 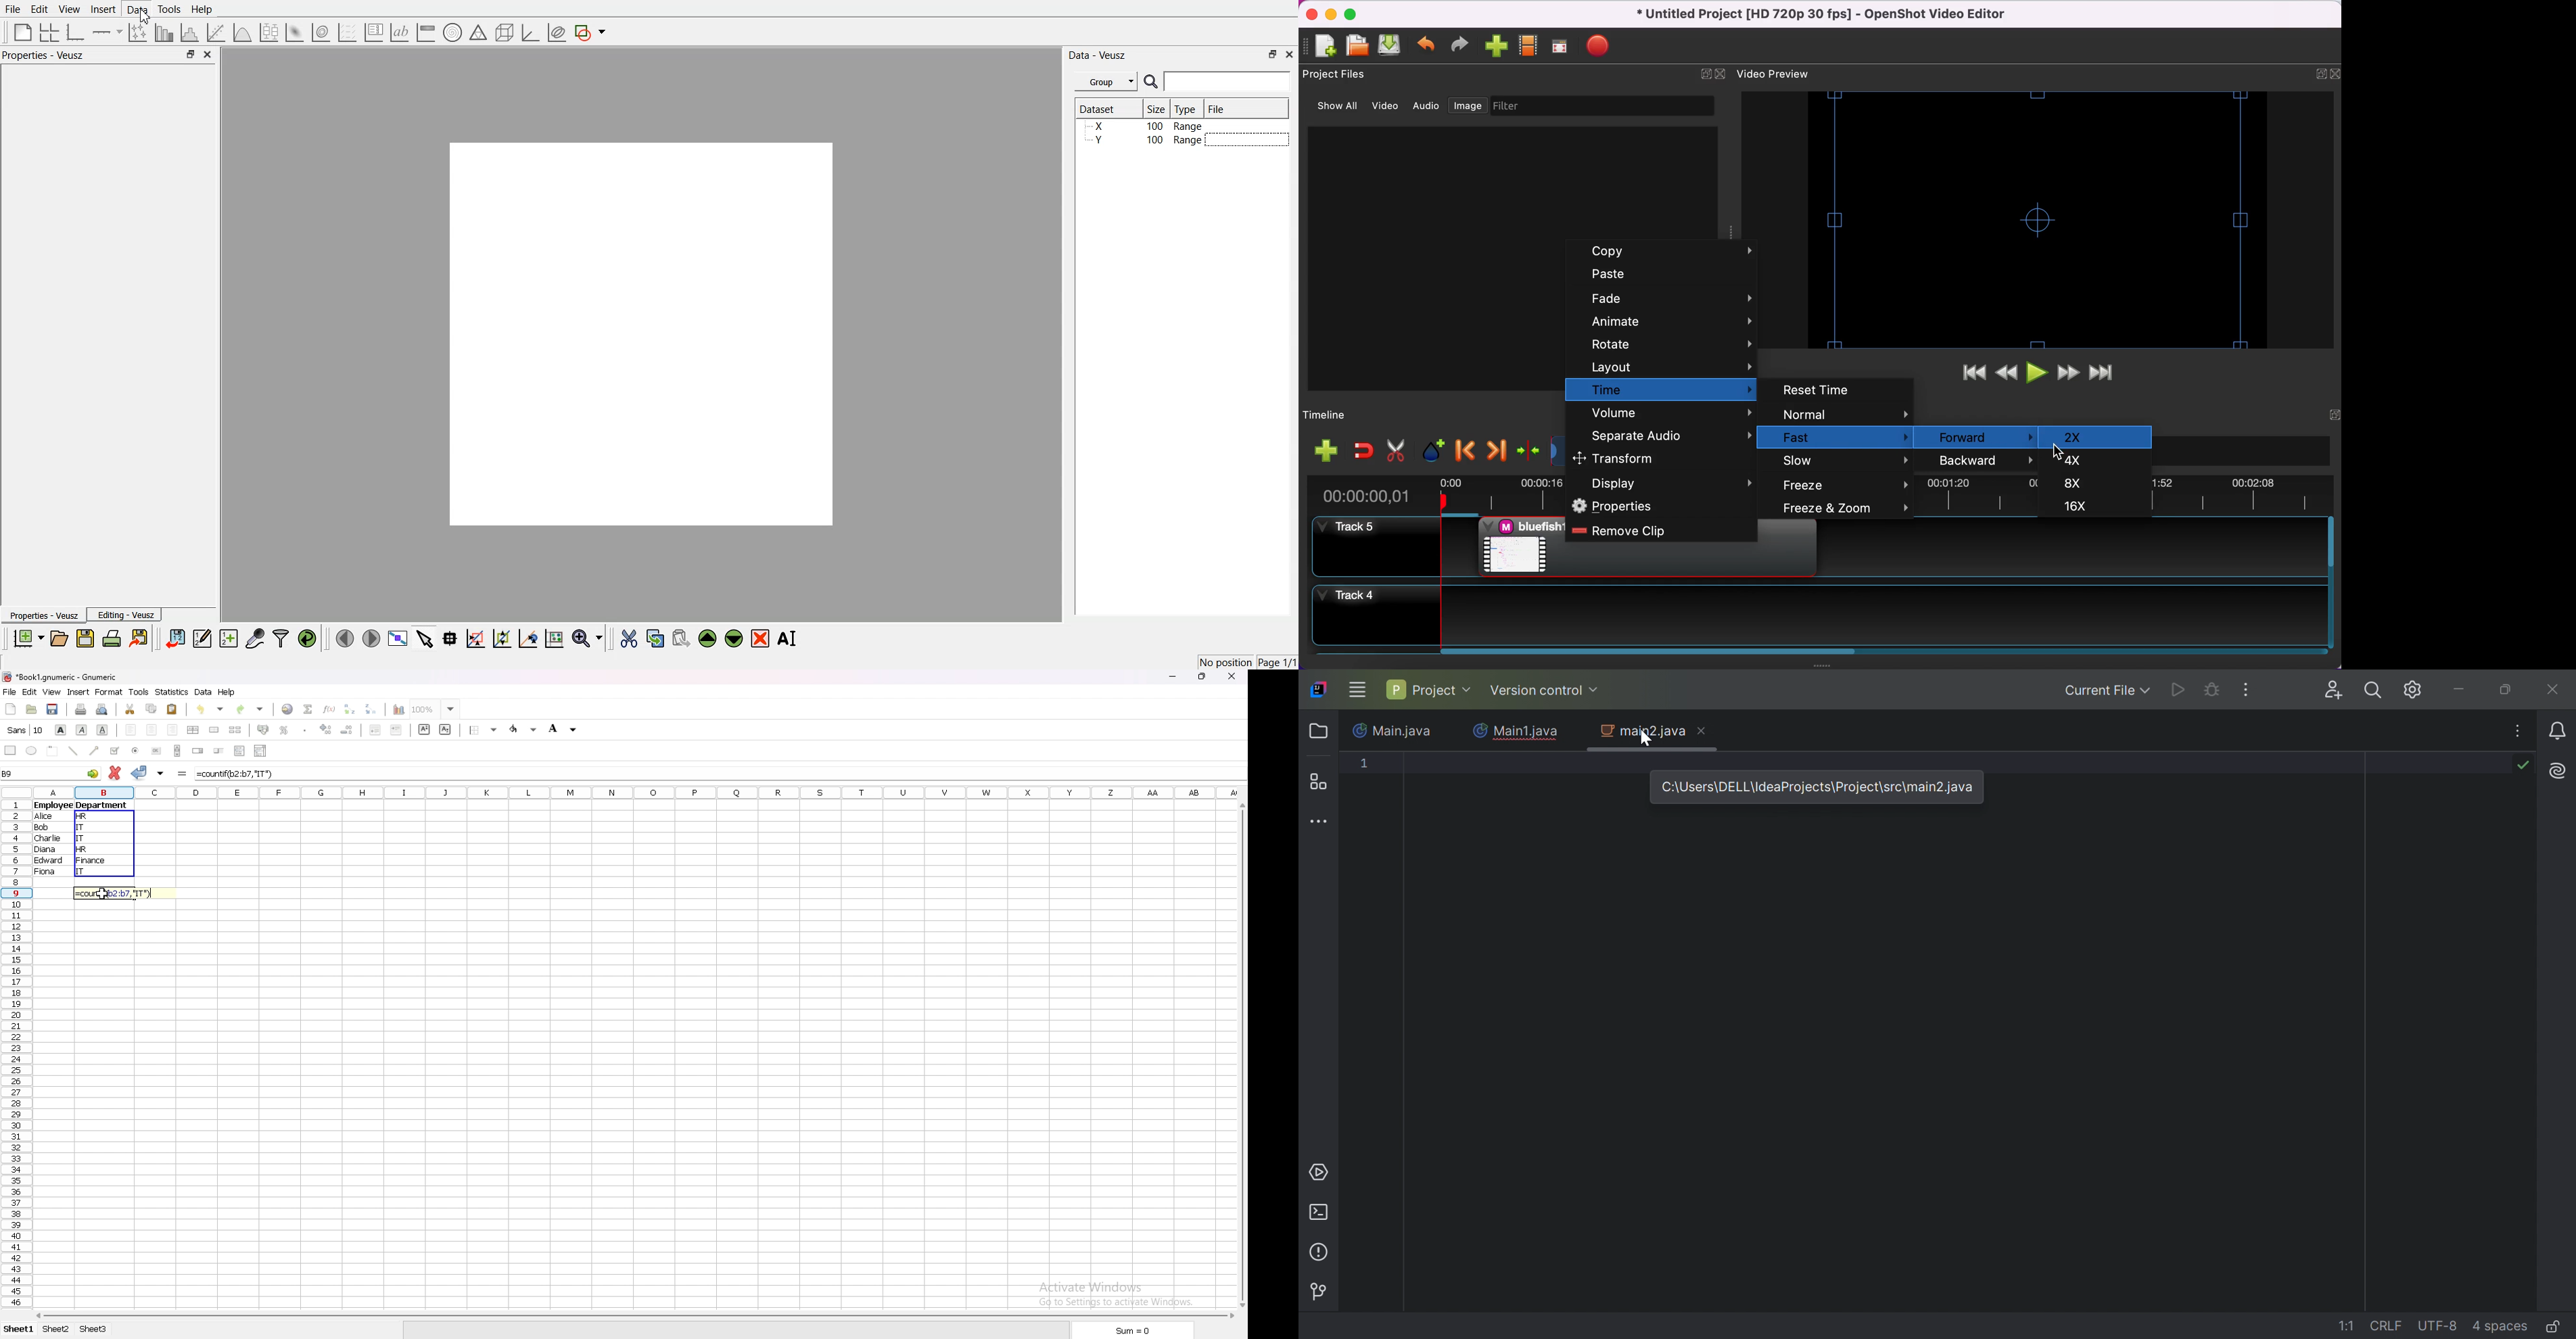 What do you see at coordinates (51, 840) in the screenshot?
I see `charlie` at bounding box center [51, 840].